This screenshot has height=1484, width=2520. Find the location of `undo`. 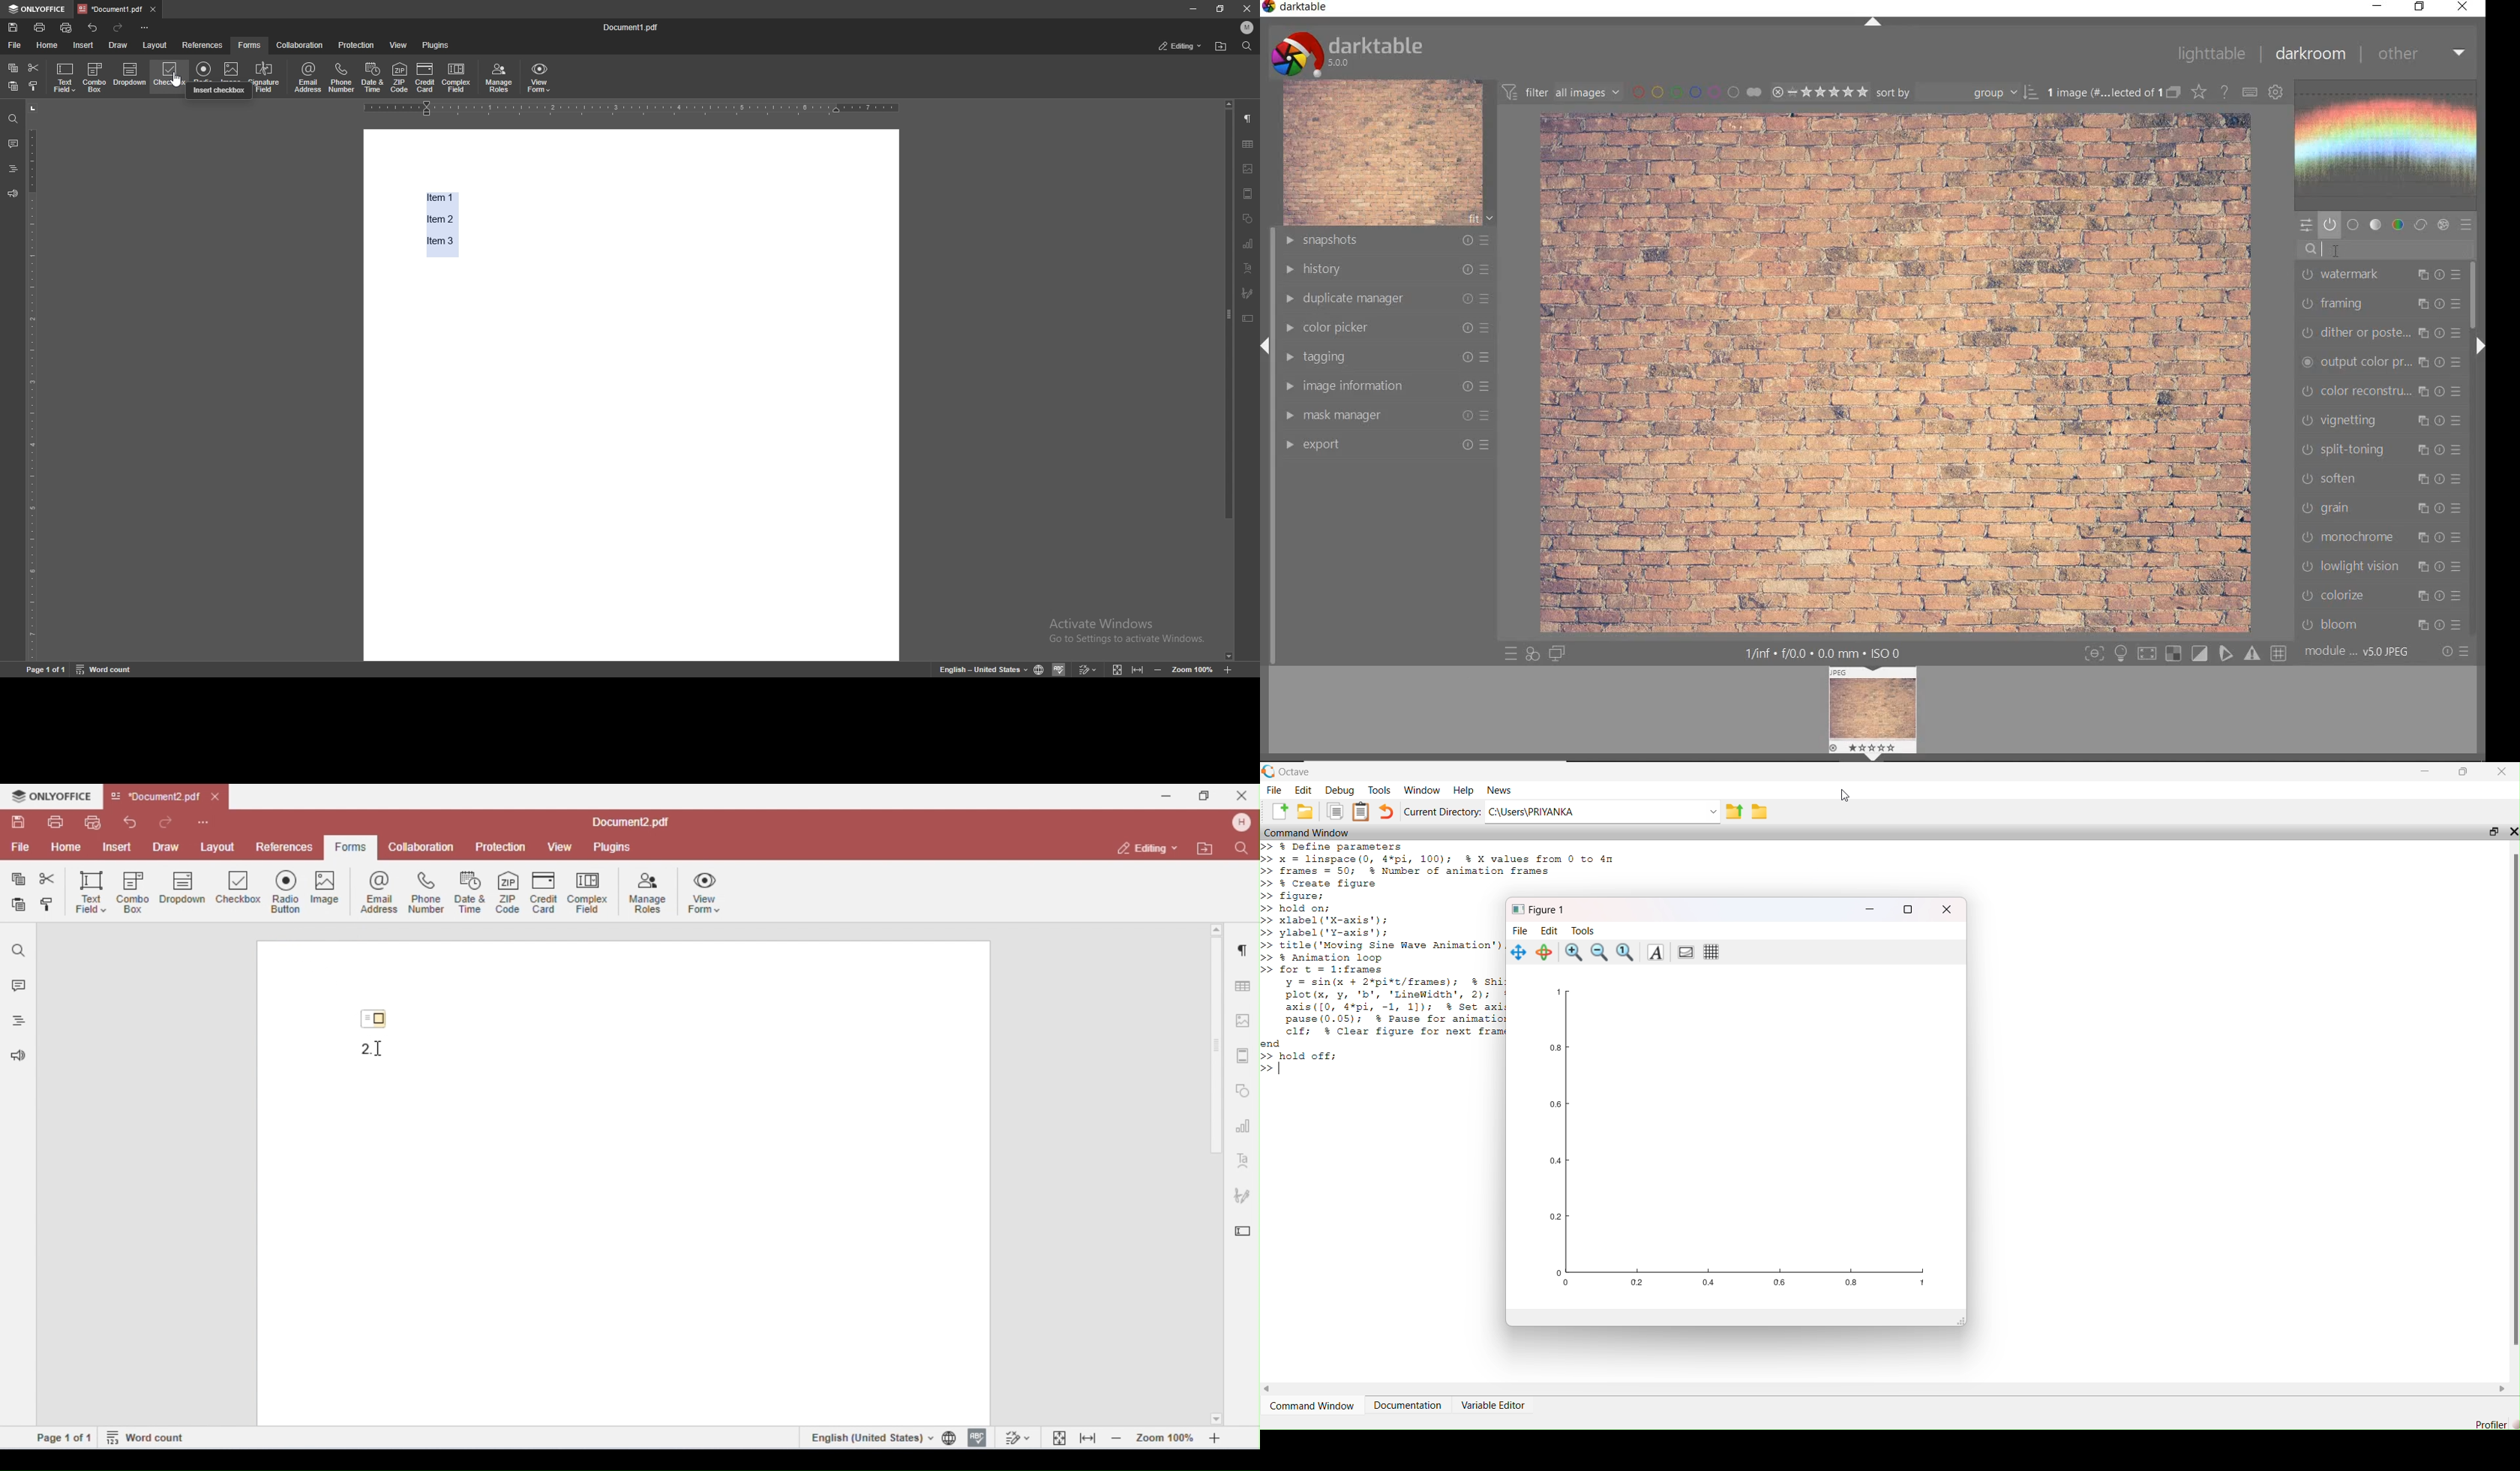

undo is located at coordinates (93, 27).